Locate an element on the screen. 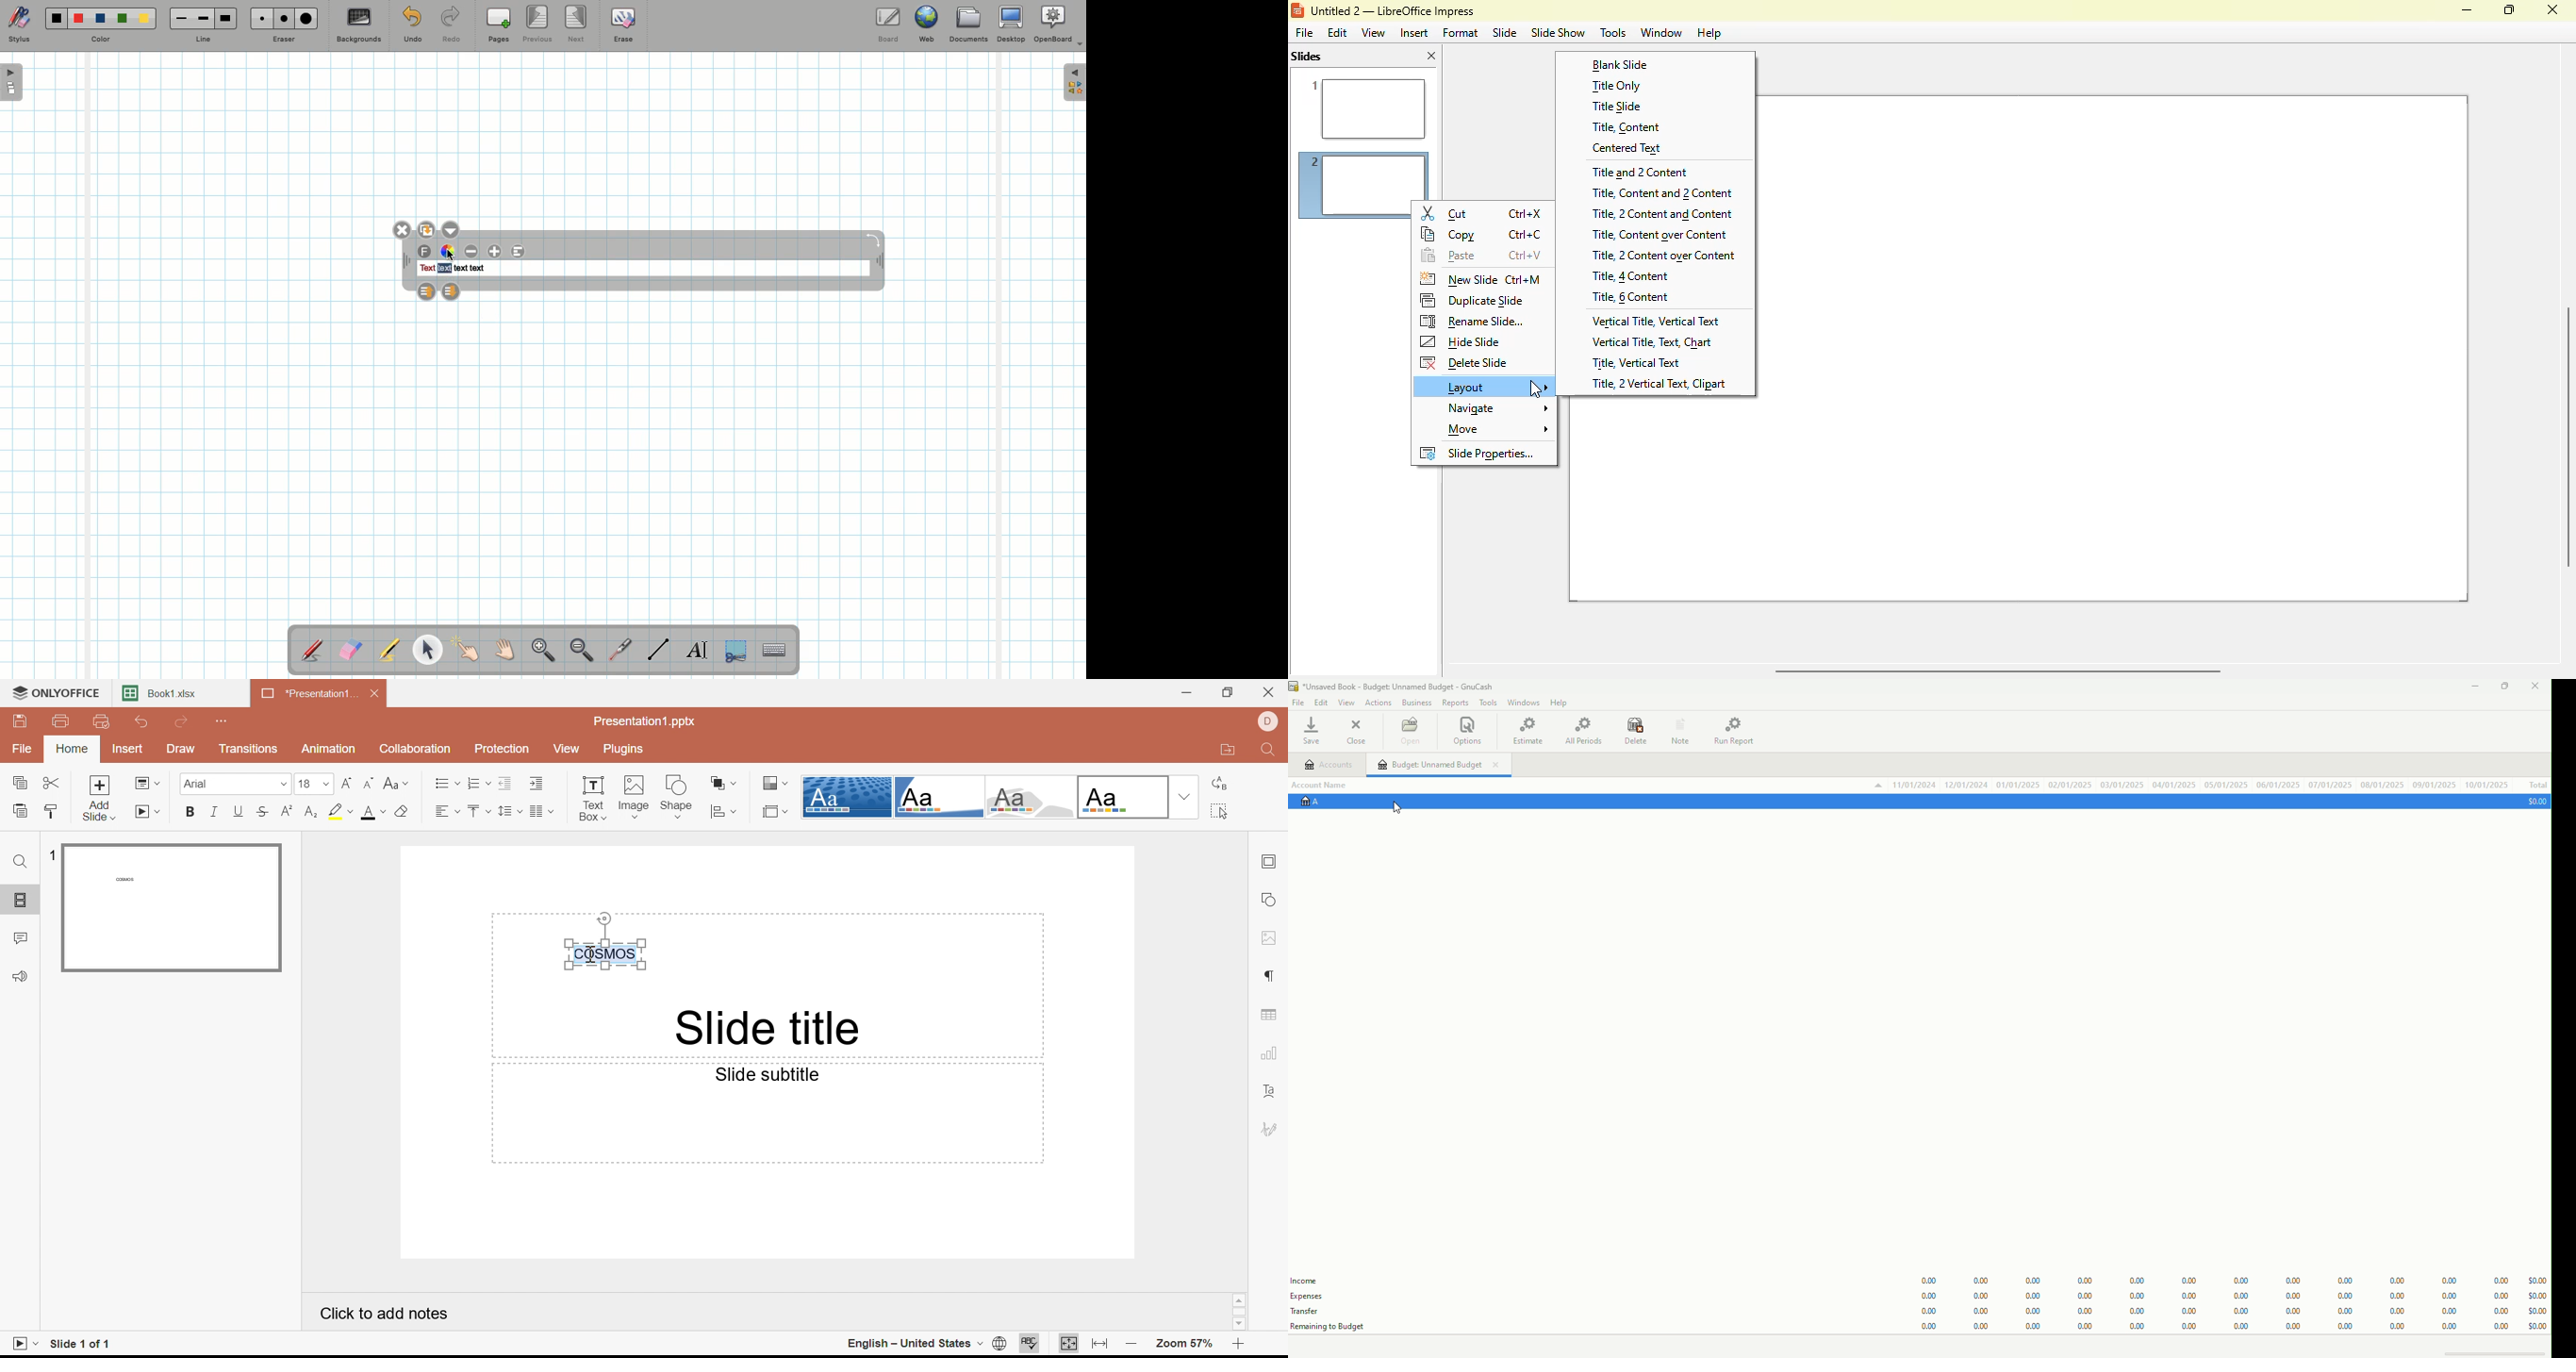  Home is located at coordinates (71, 749).